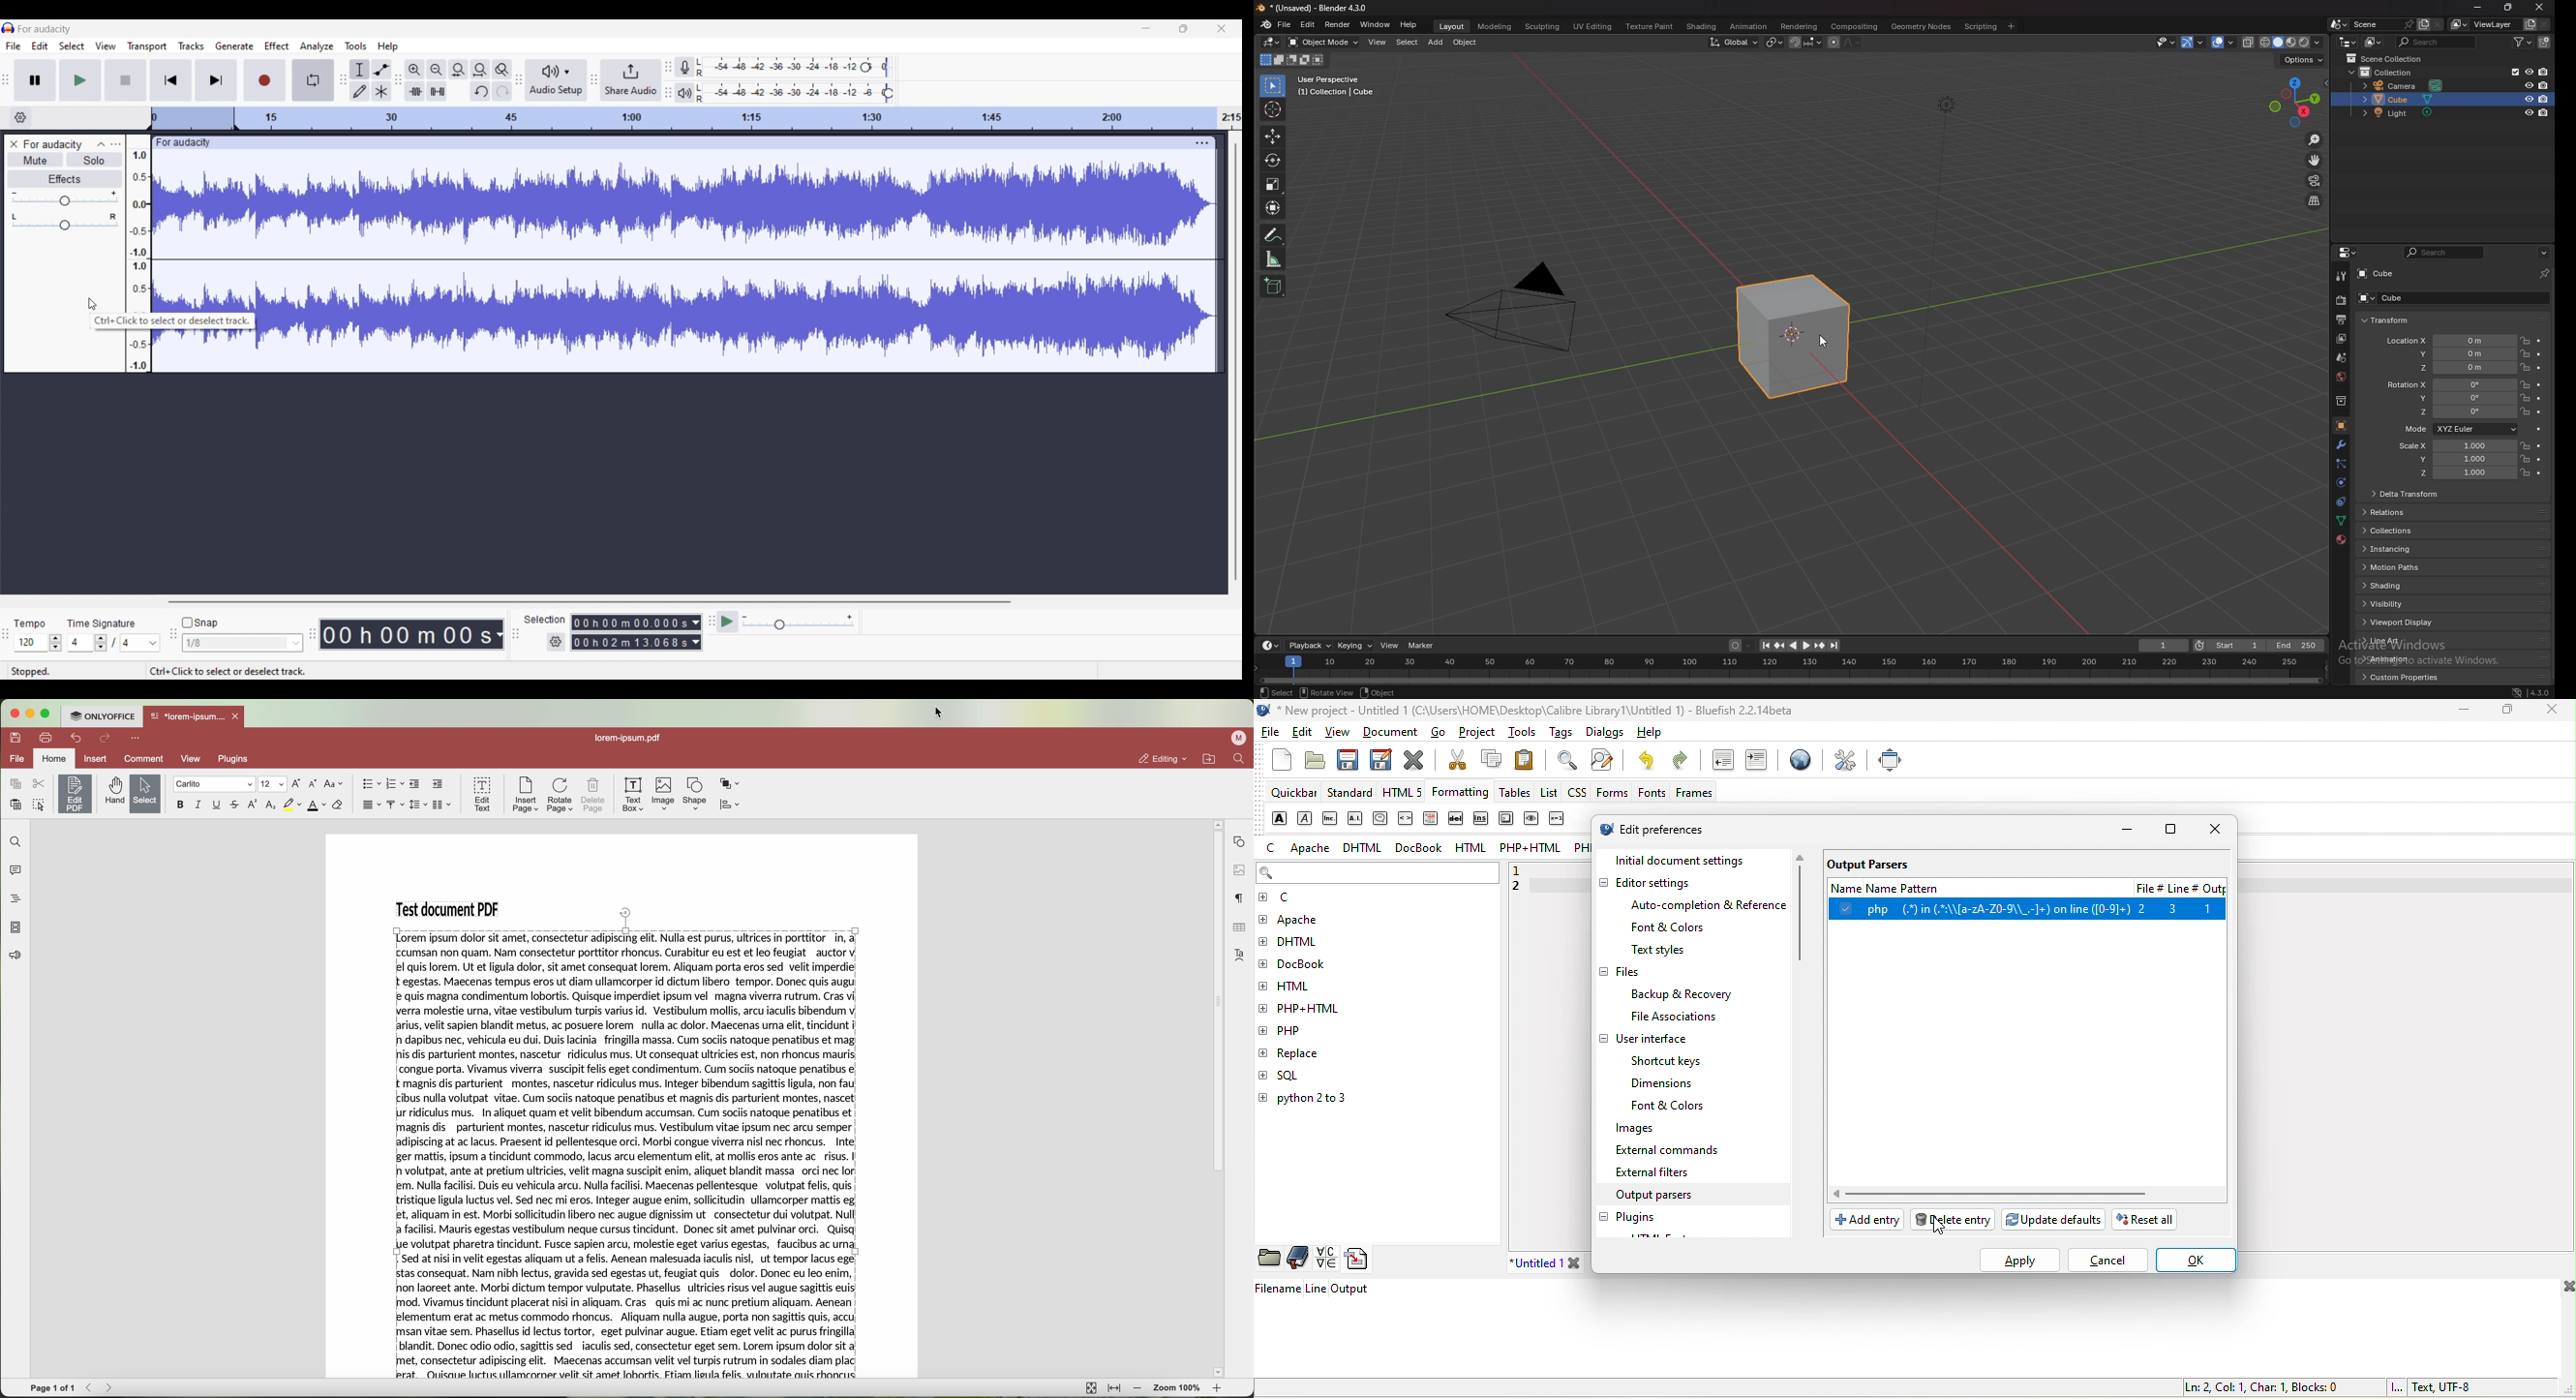 This screenshot has height=1400, width=2576. I want to click on linr, so click(2182, 890).